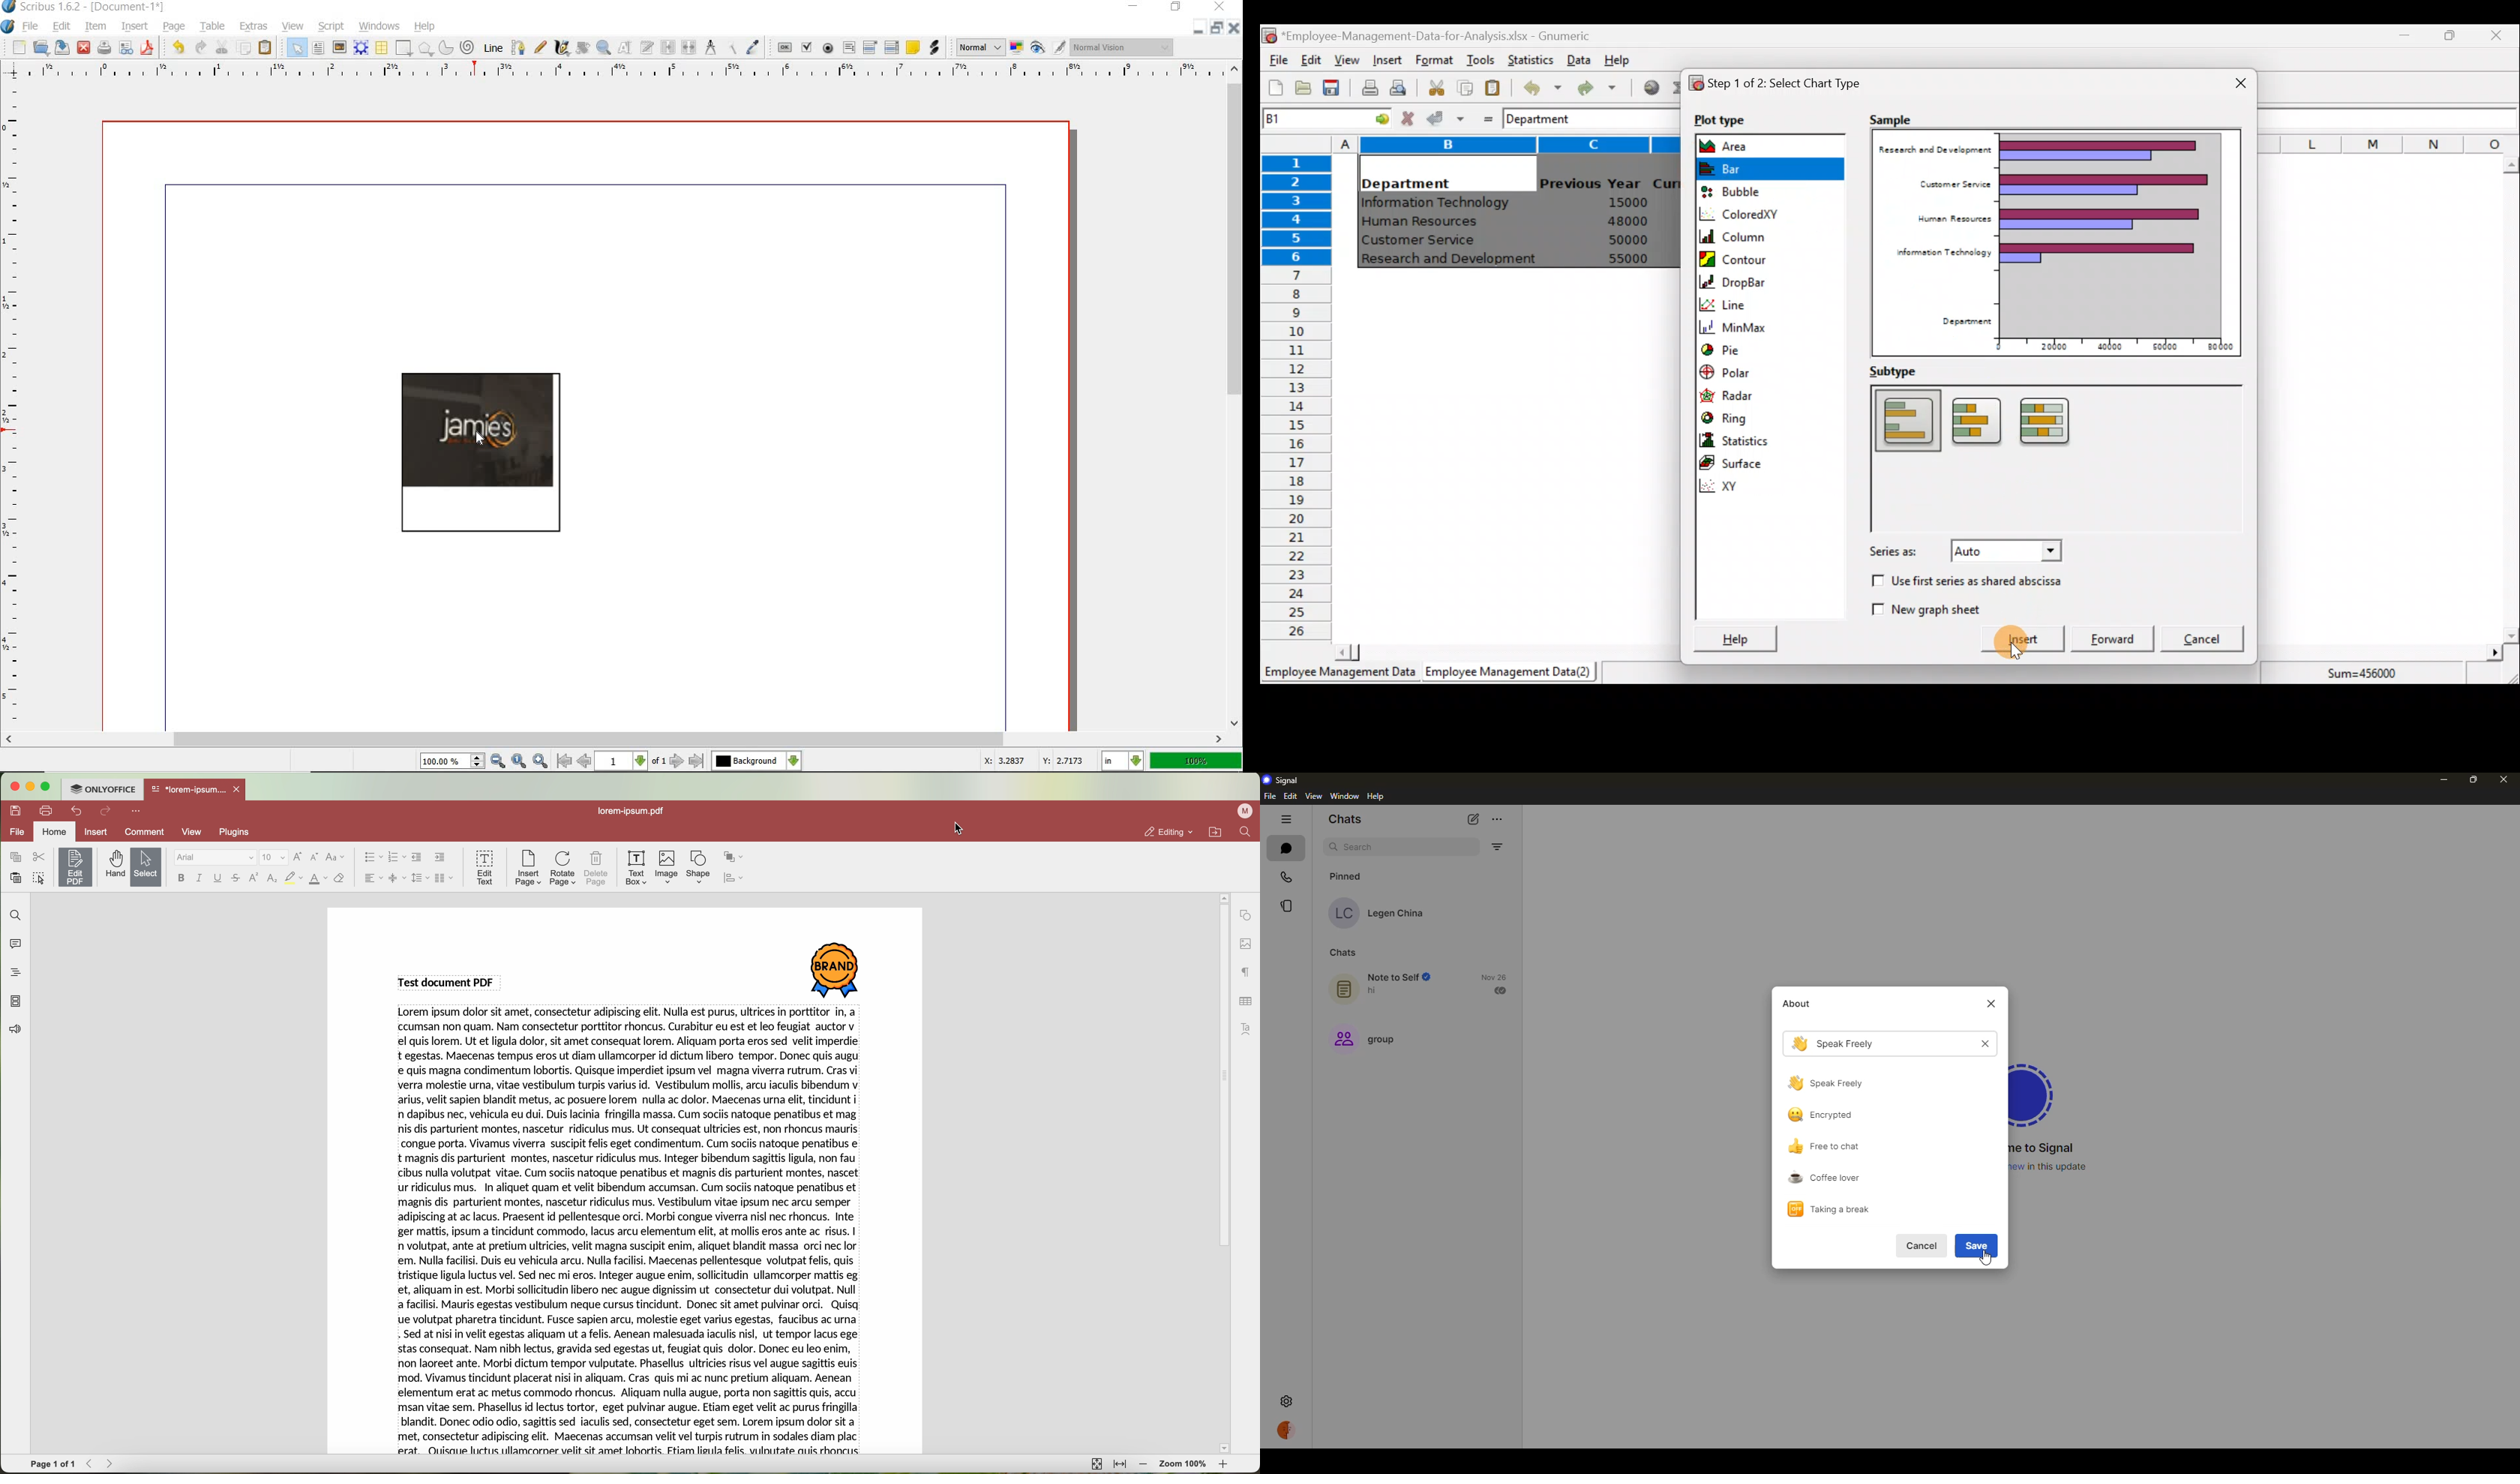  Describe the element at coordinates (1732, 121) in the screenshot. I see `Plot type` at that location.